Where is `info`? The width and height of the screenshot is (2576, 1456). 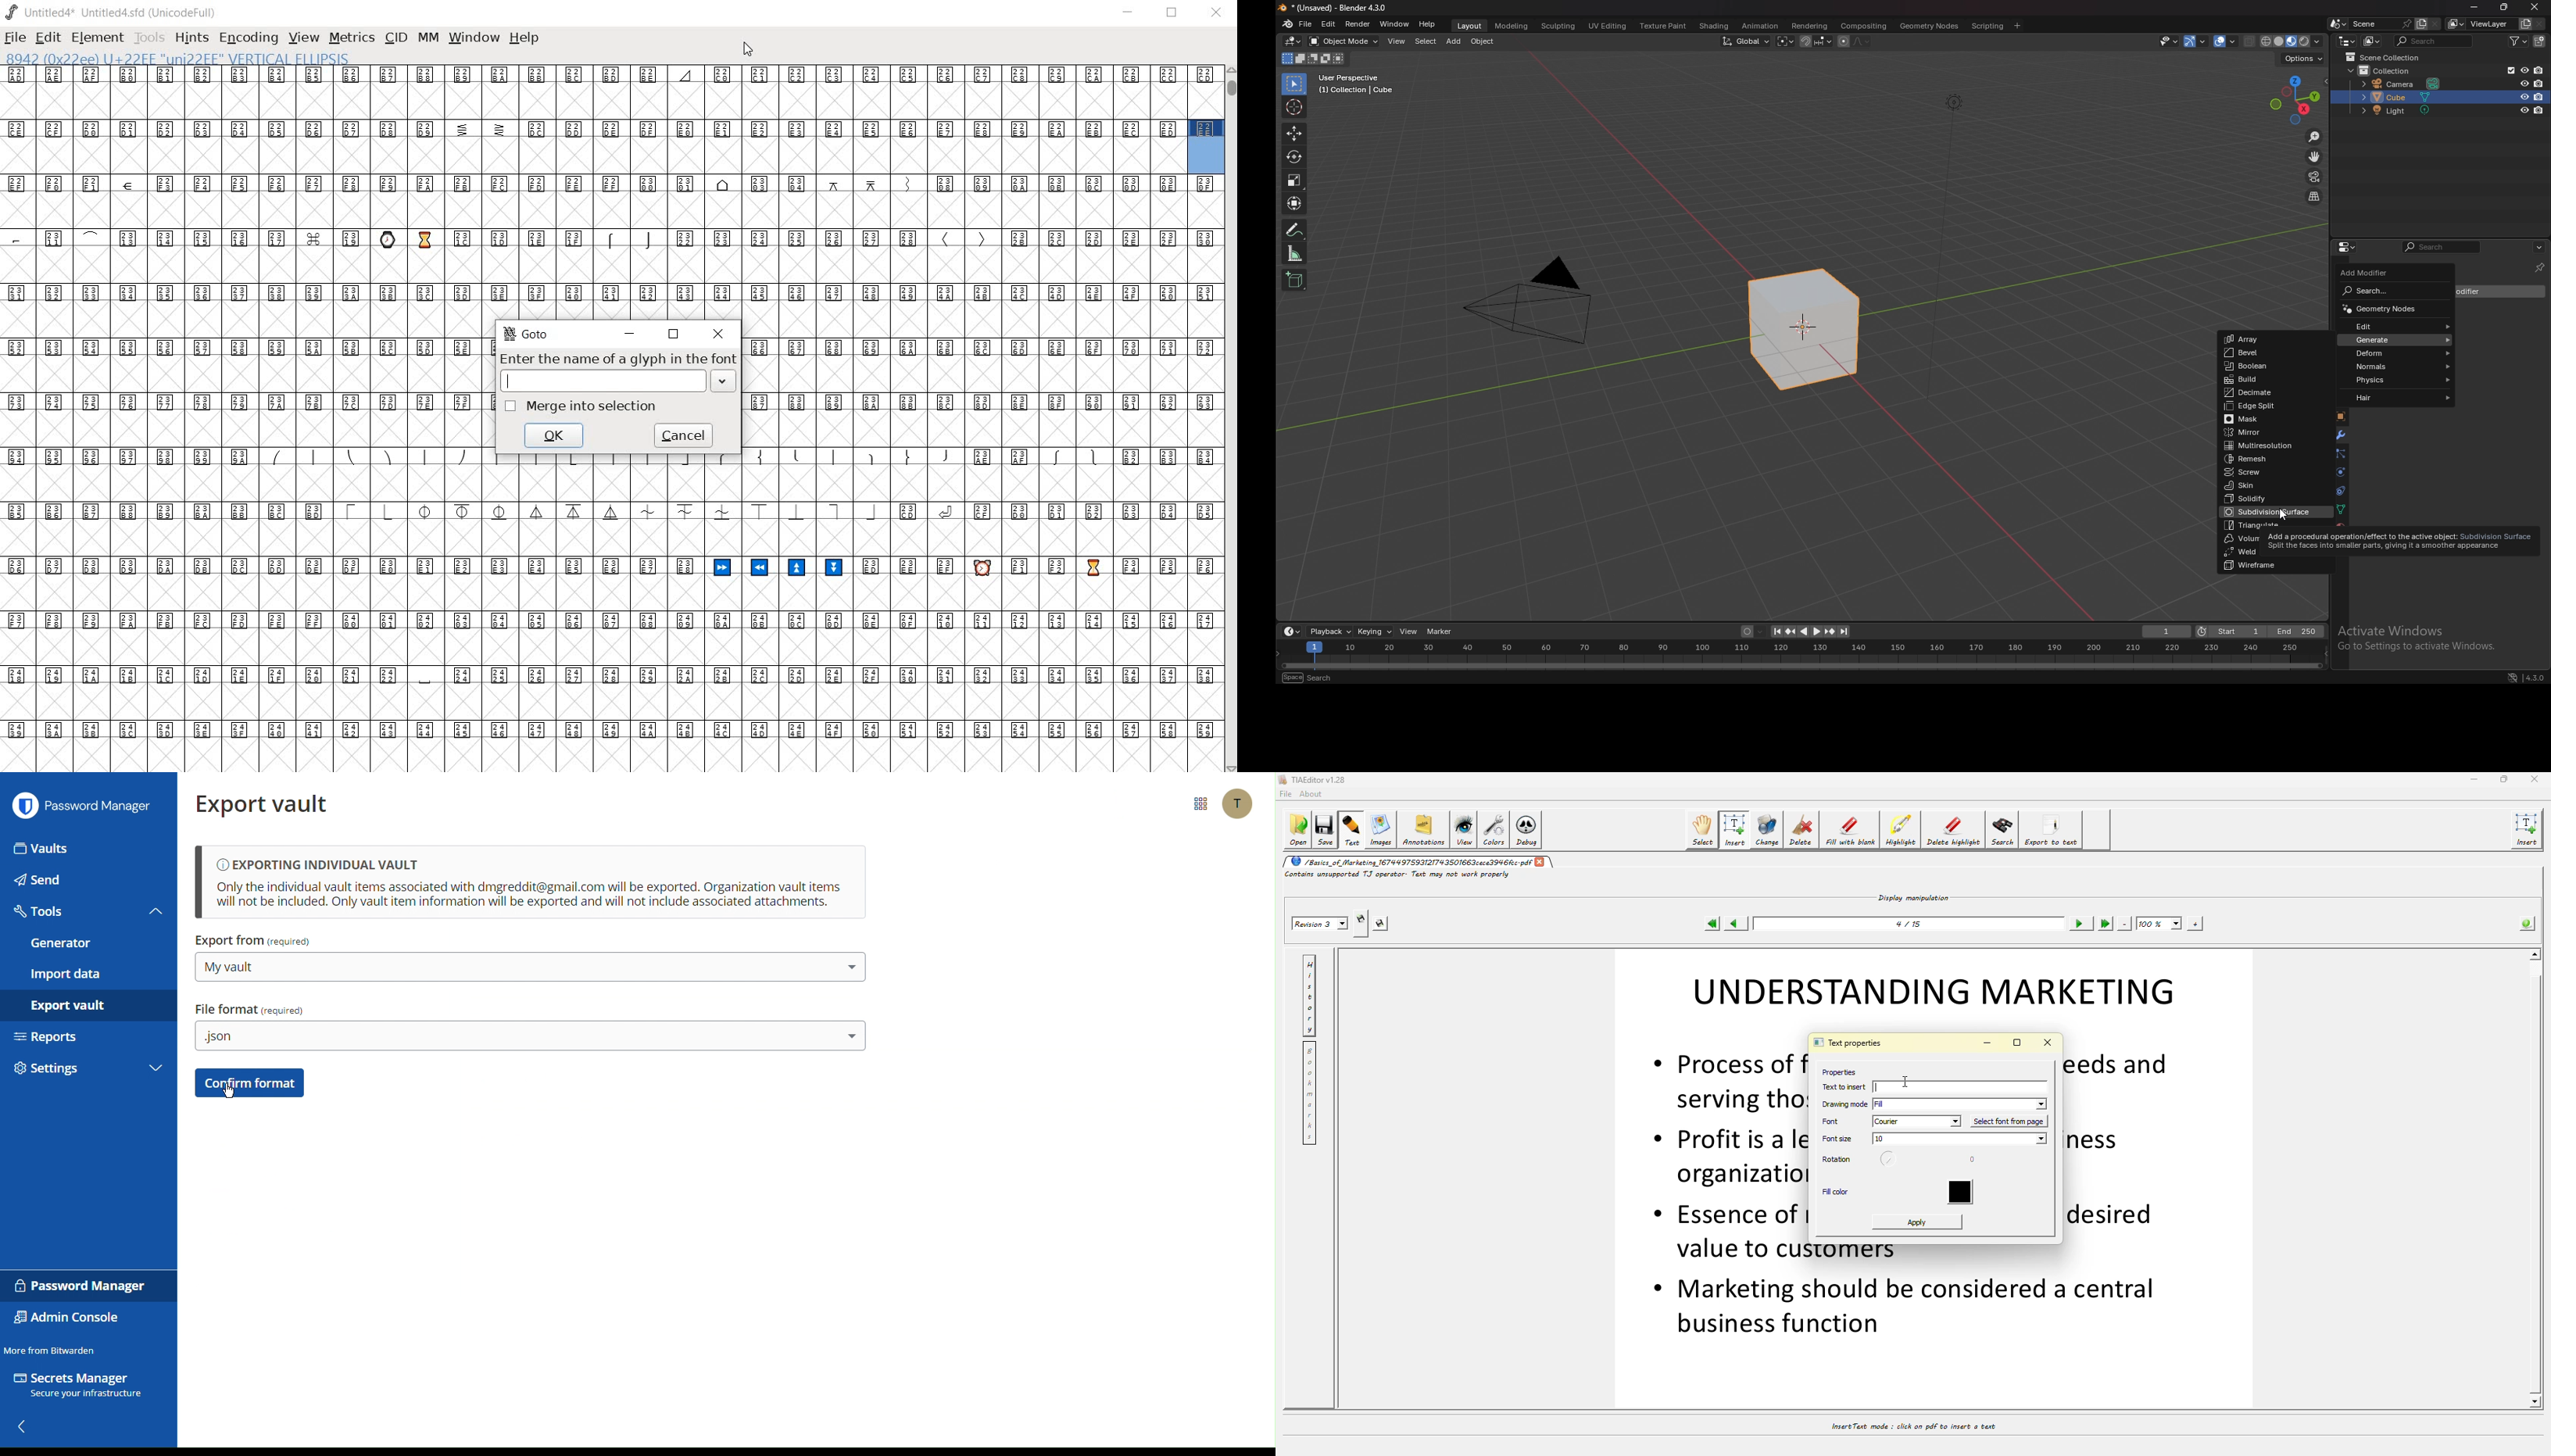 info is located at coordinates (1358, 84).